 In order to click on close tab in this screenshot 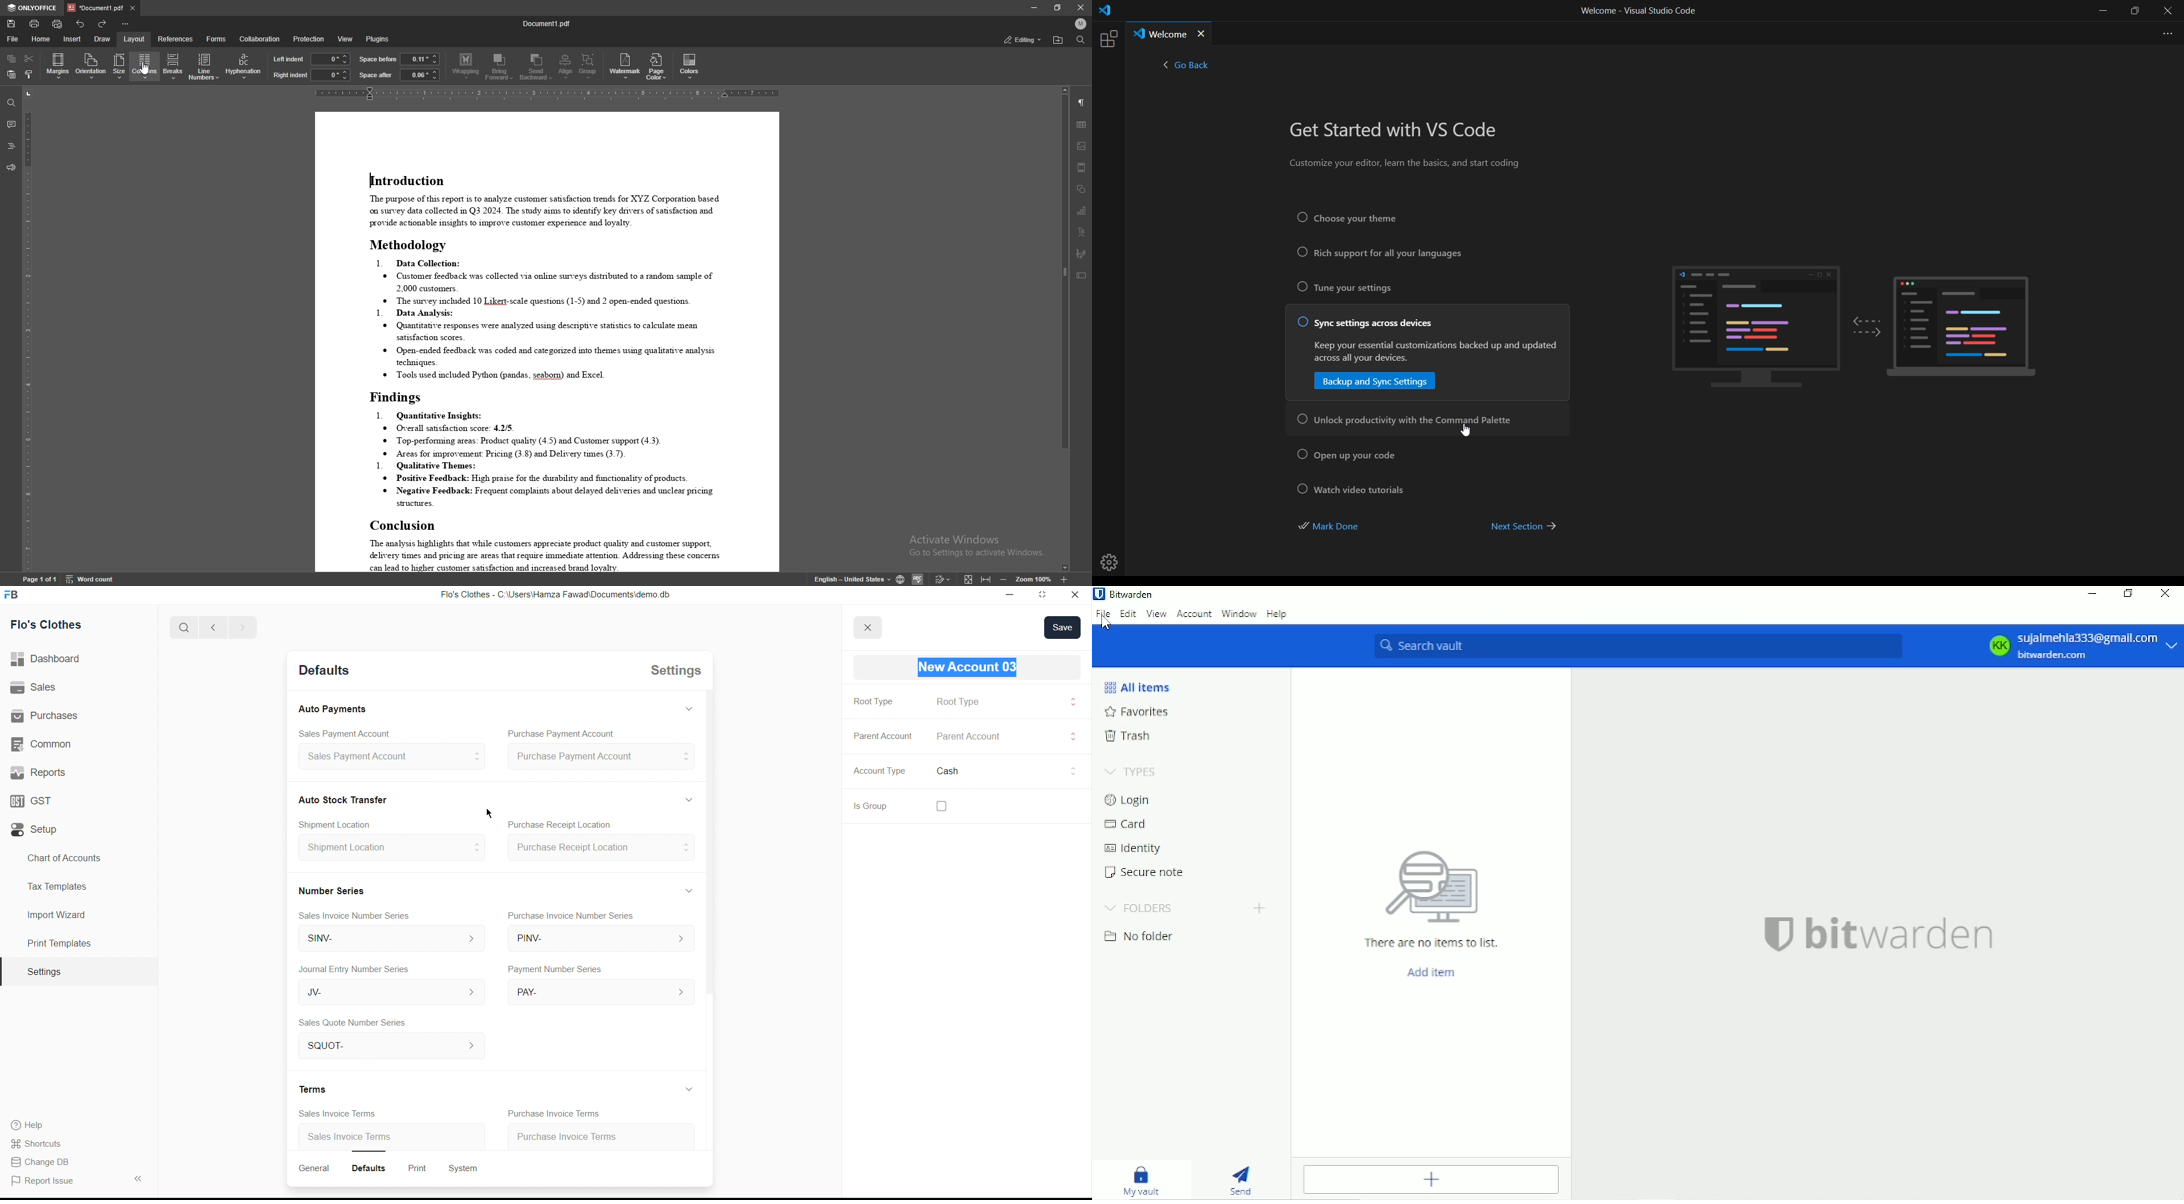, I will do `click(134, 8)`.